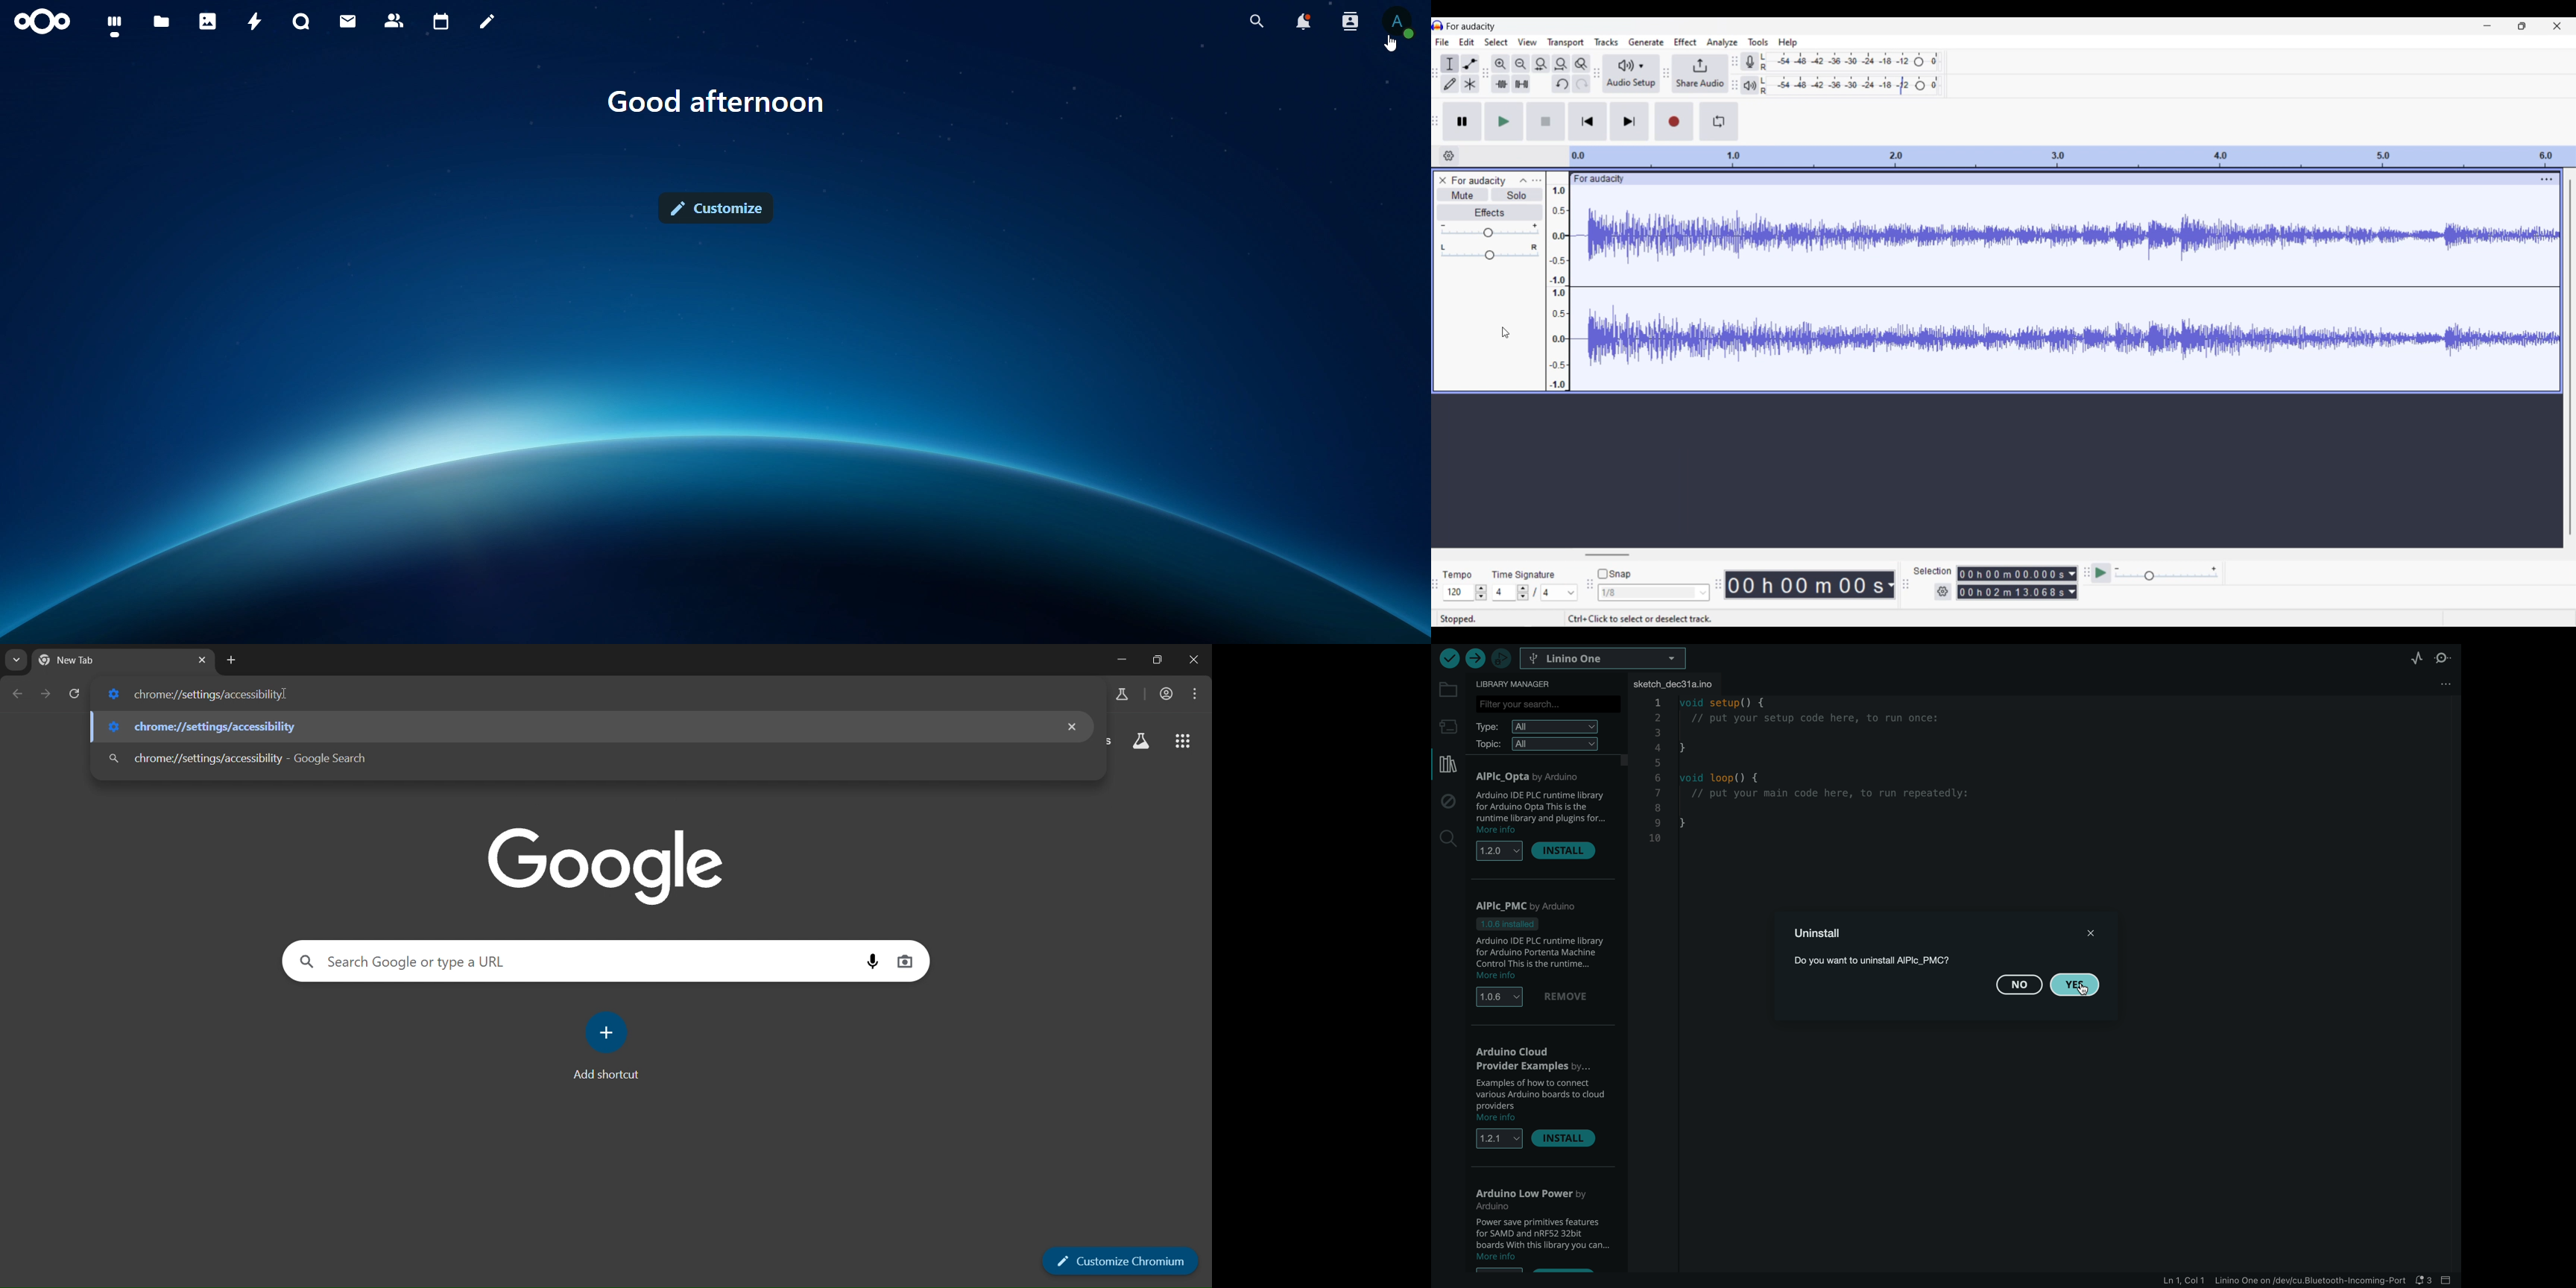 The height and width of the screenshot is (1288, 2576). What do you see at coordinates (18, 660) in the screenshot?
I see `search tabs` at bounding box center [18, 660].